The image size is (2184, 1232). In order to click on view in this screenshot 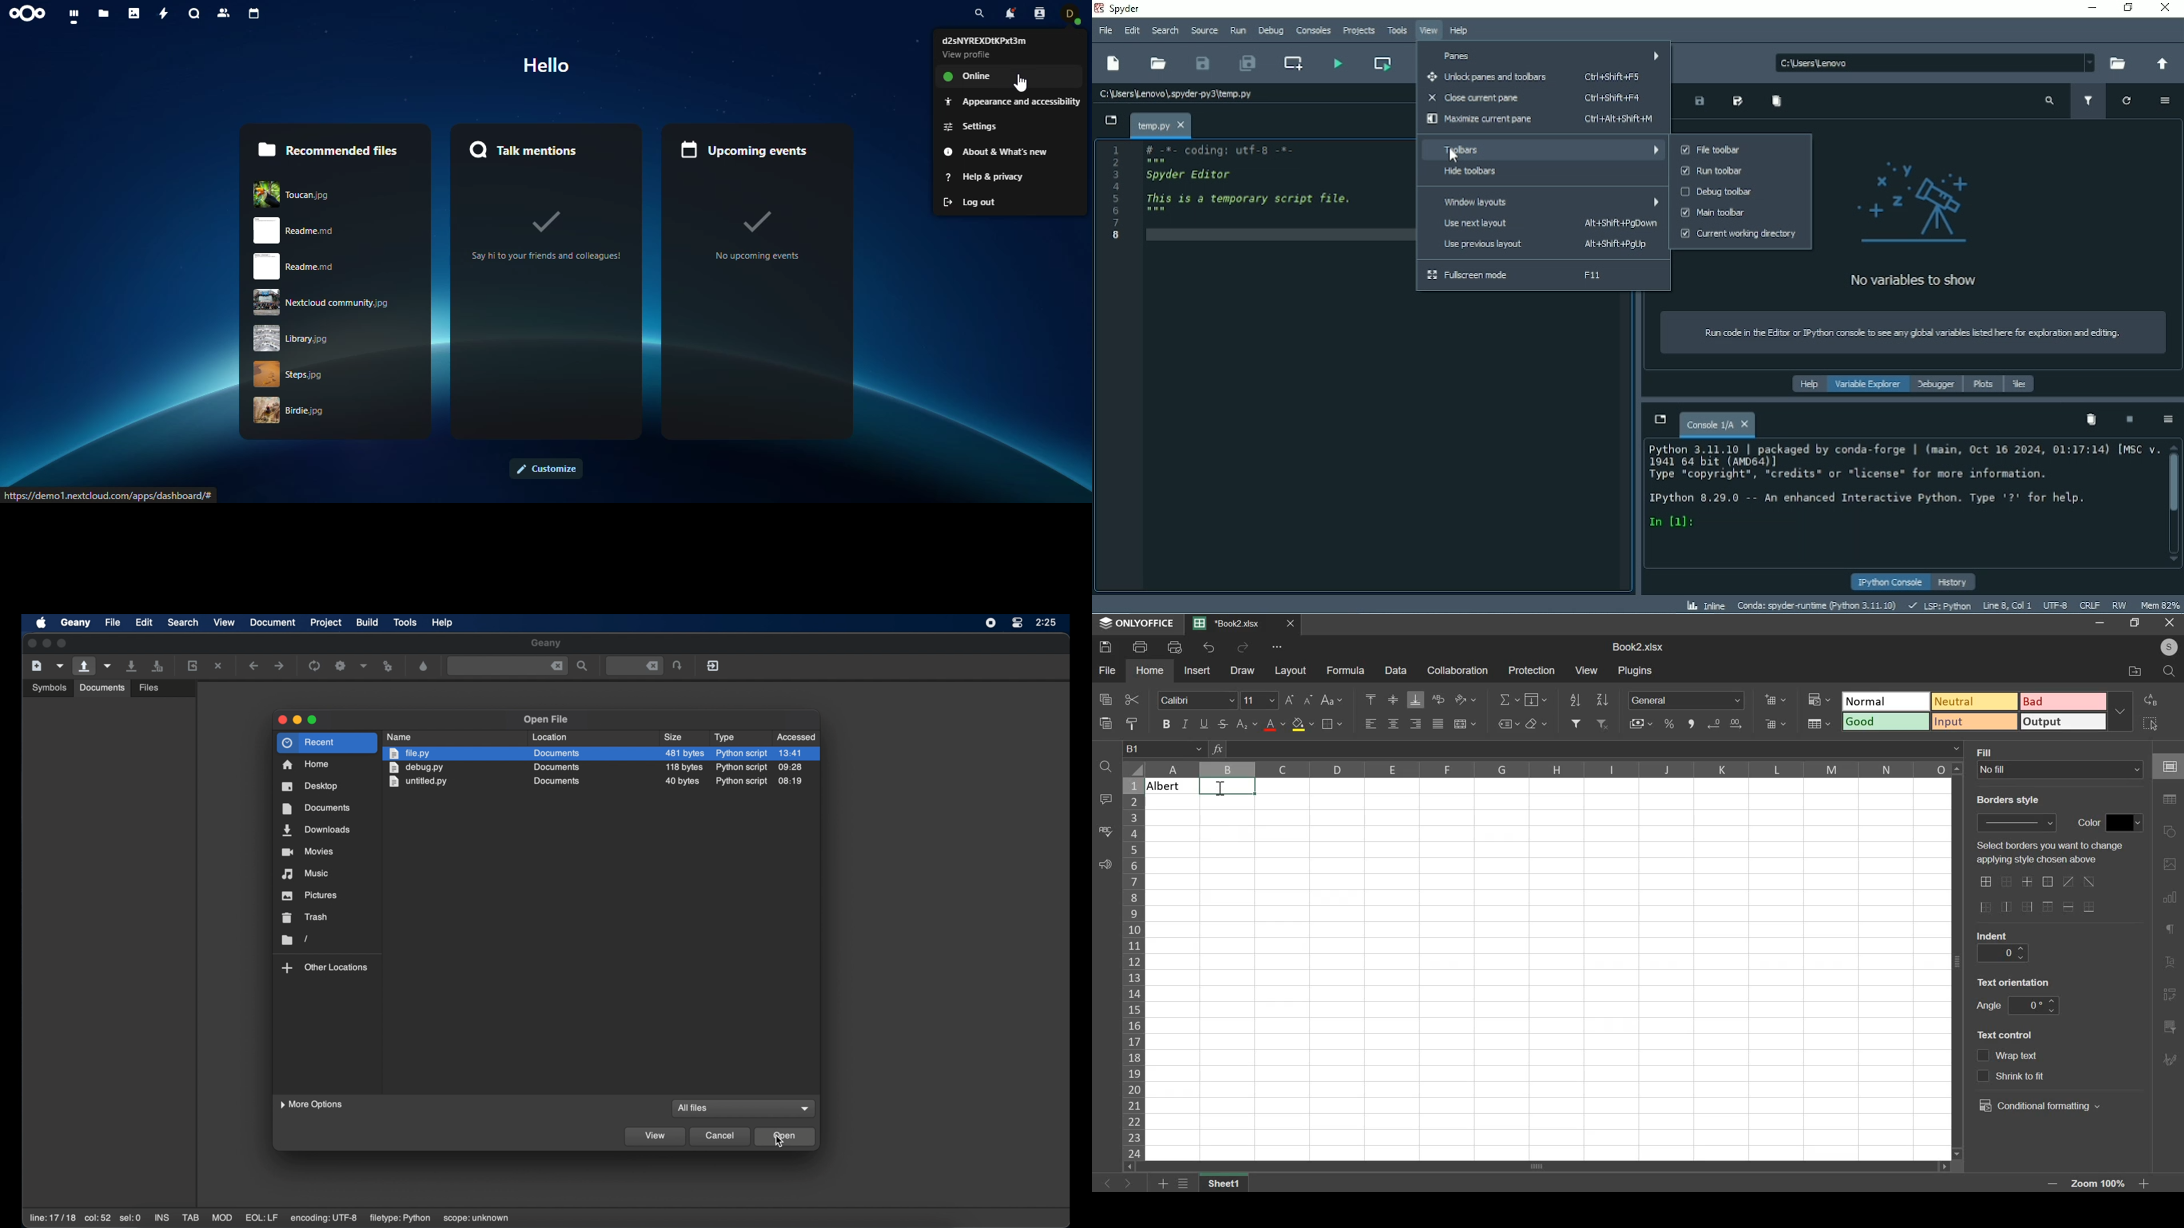, I will do `click(1587, 671)`.